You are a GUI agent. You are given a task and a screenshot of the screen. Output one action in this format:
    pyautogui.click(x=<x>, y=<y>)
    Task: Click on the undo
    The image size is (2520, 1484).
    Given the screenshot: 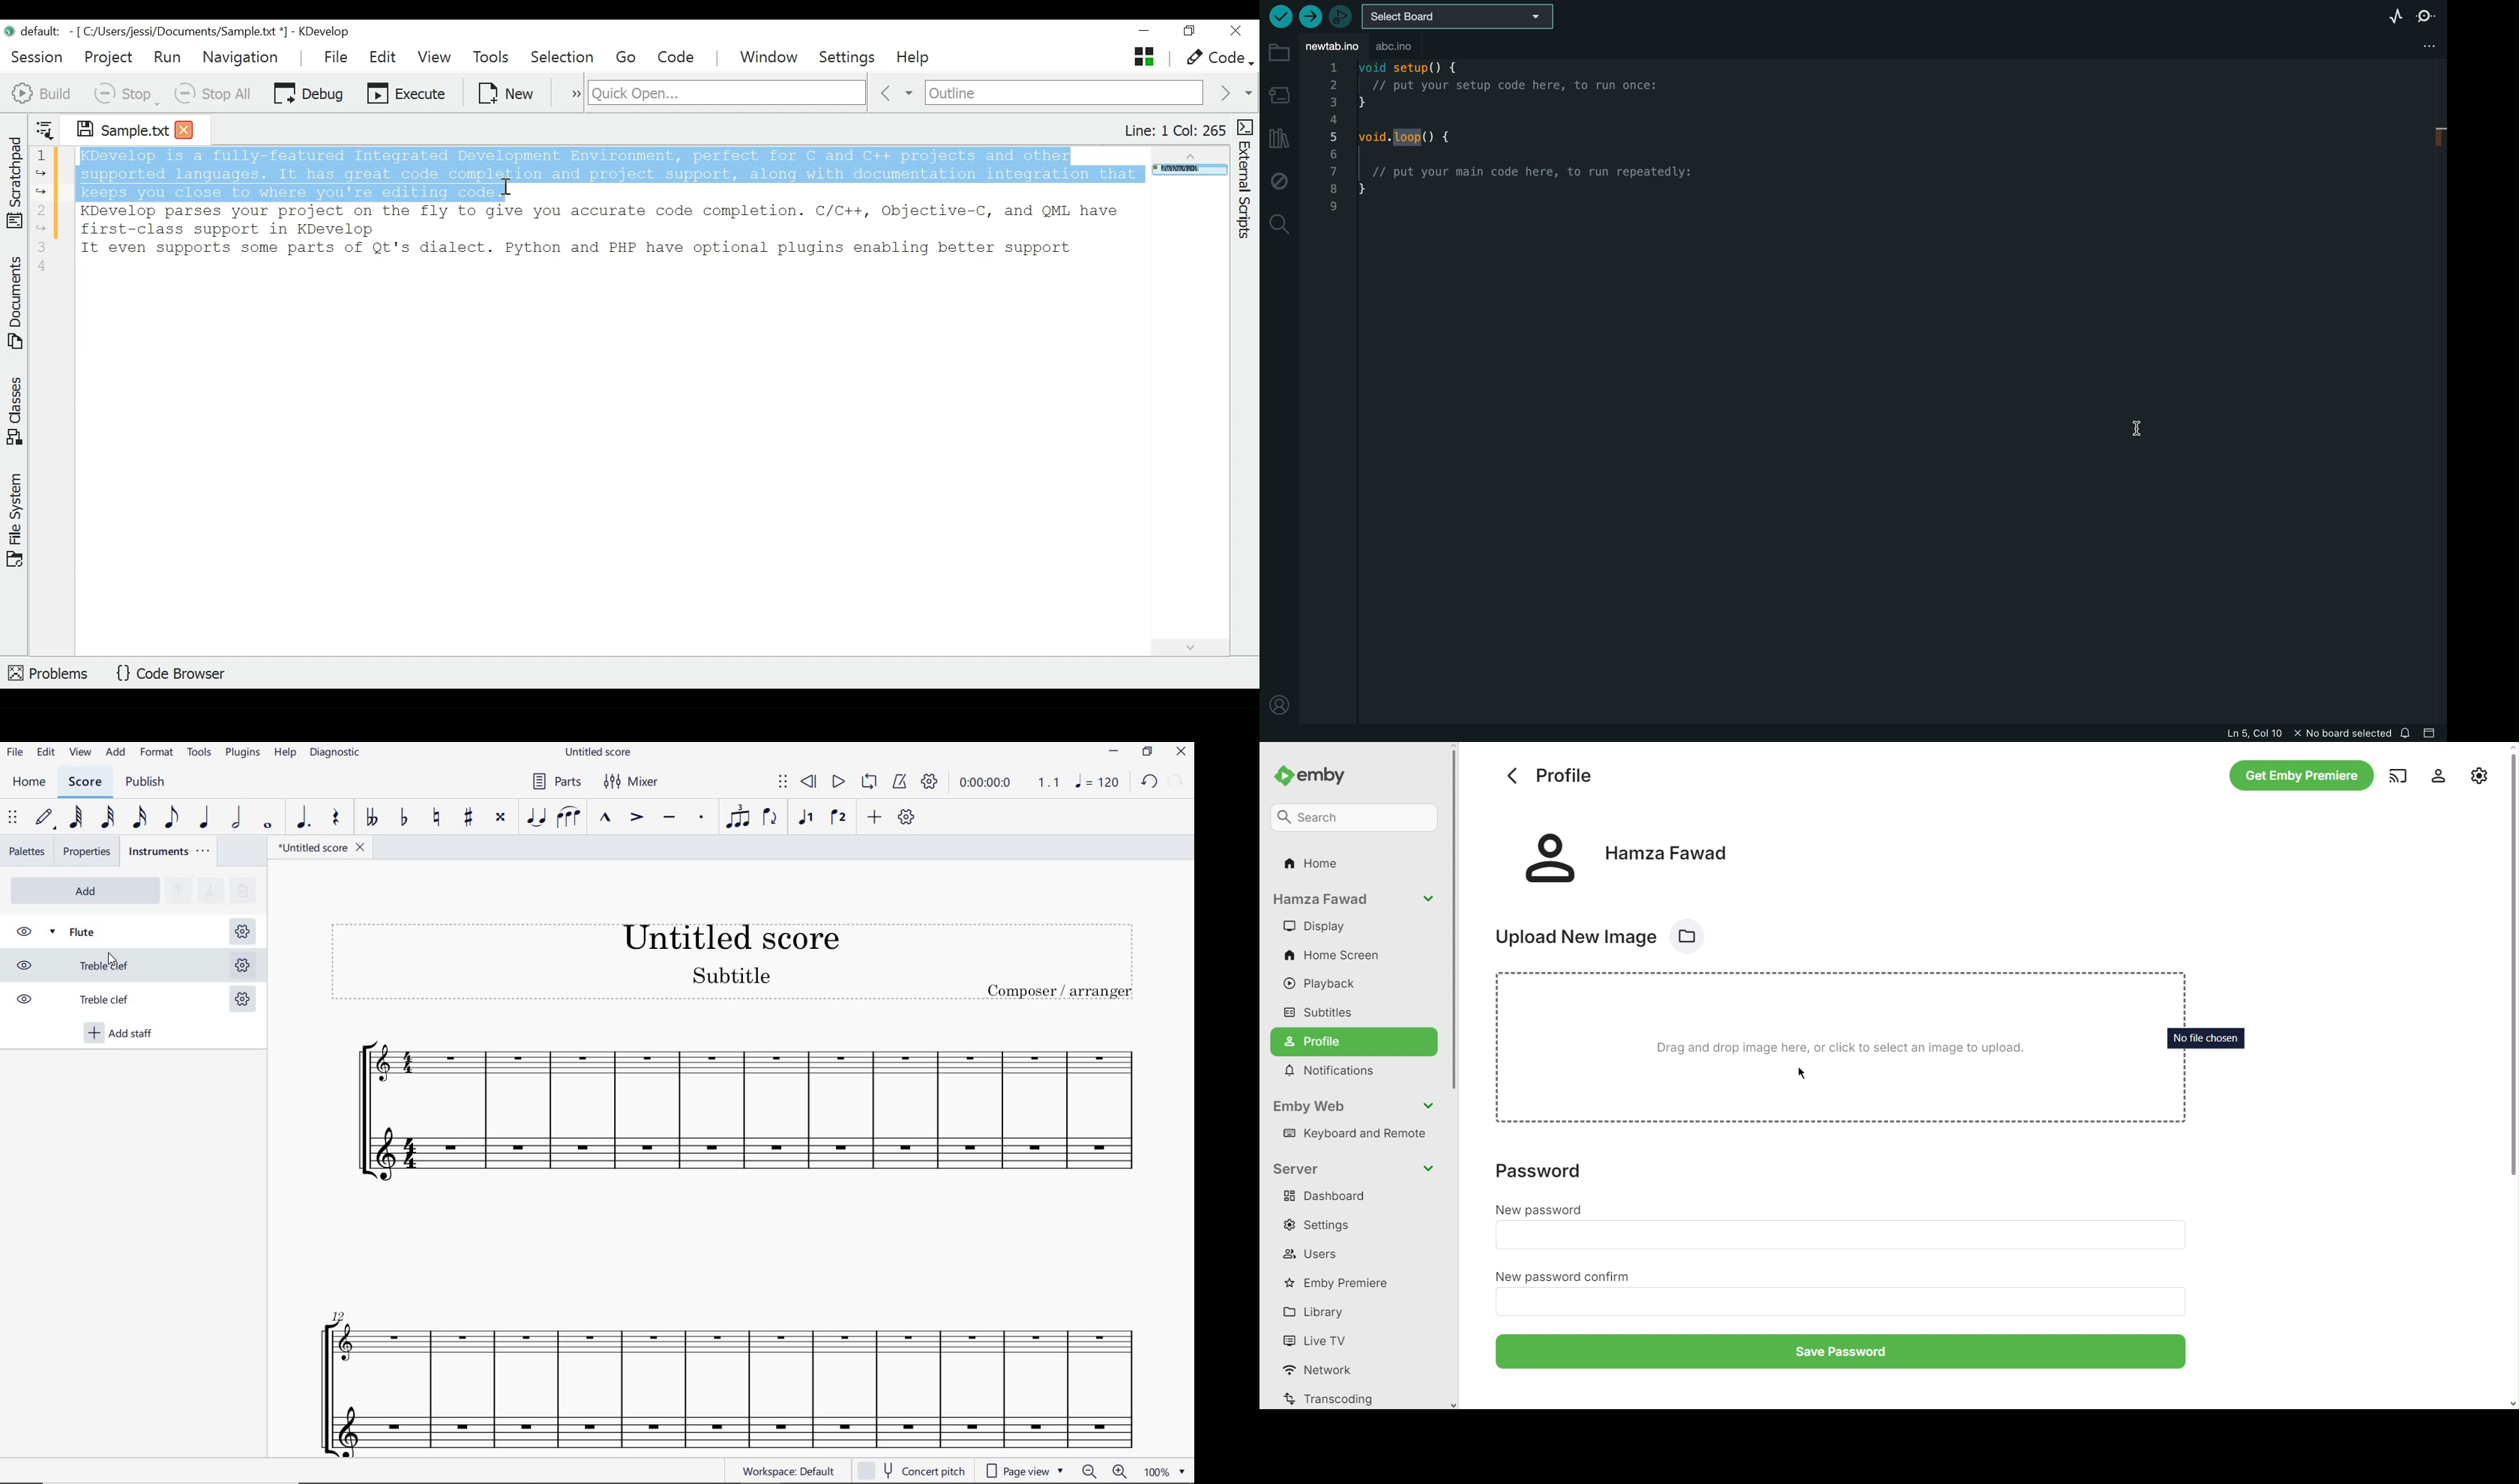 What is the action you would take?
    pyautogui.click(x=1150, y=783)
    